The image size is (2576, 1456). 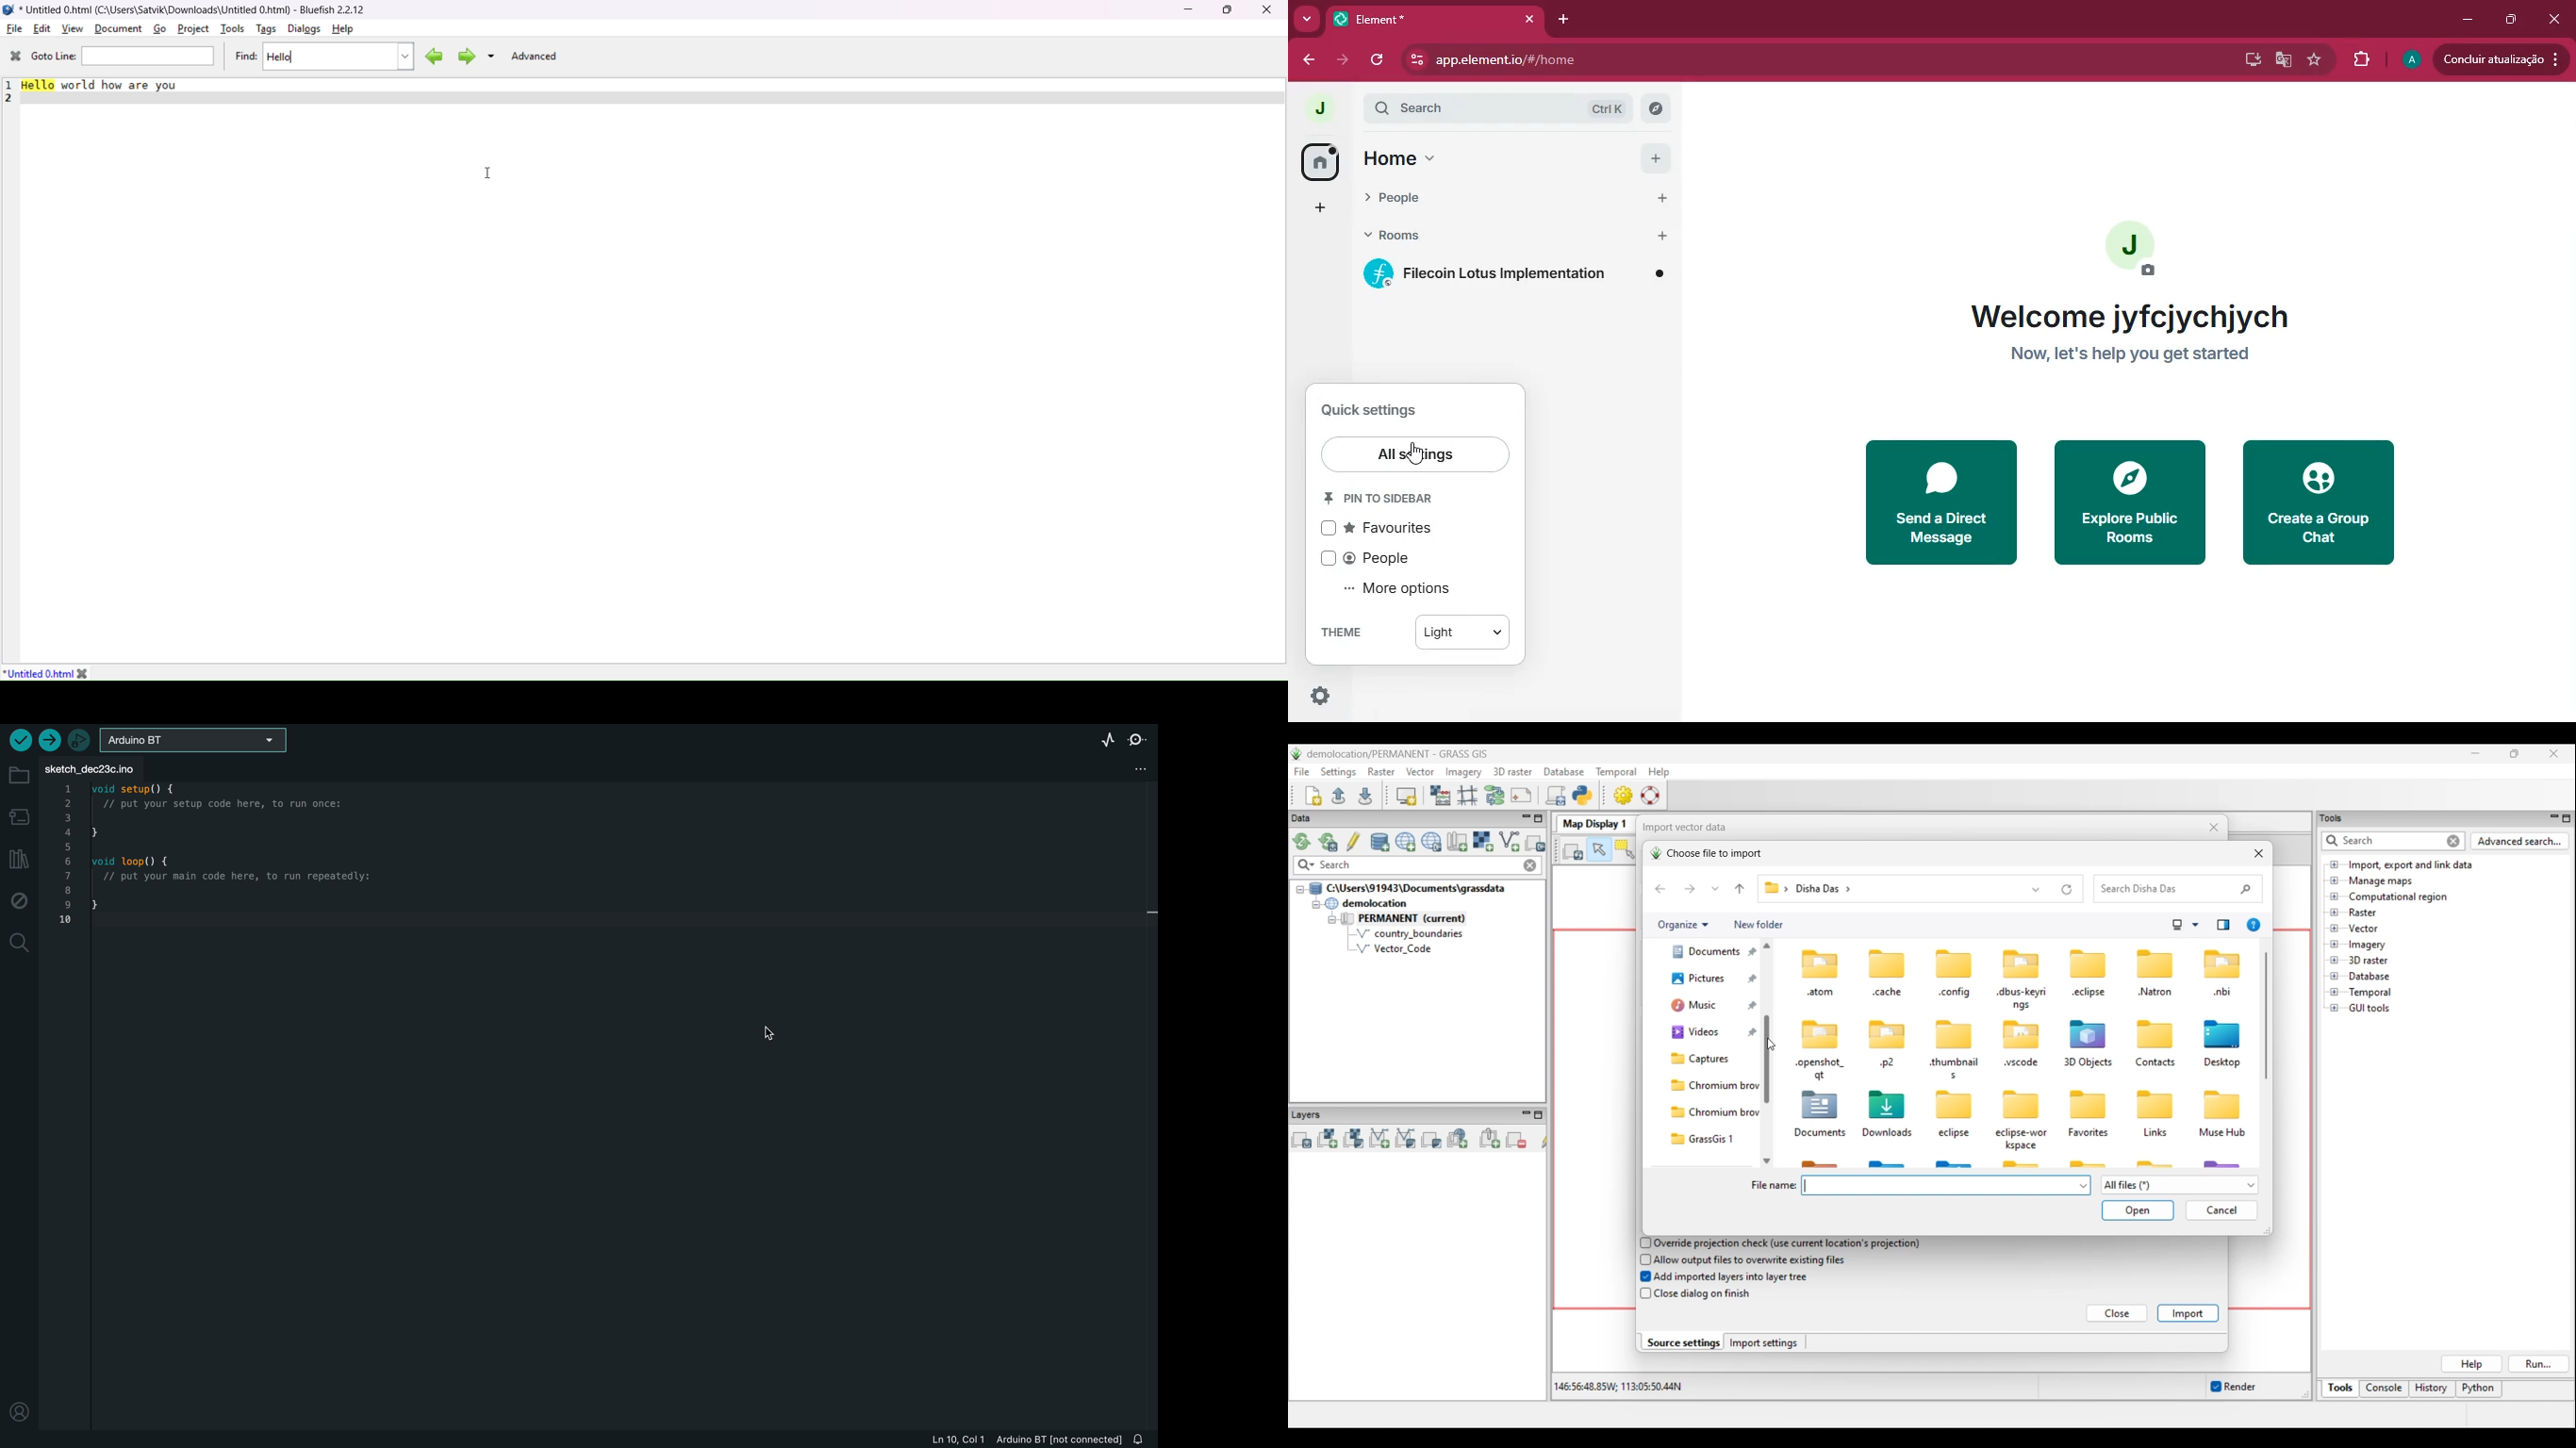 I want to click on home, so click(x=1318, y=162).